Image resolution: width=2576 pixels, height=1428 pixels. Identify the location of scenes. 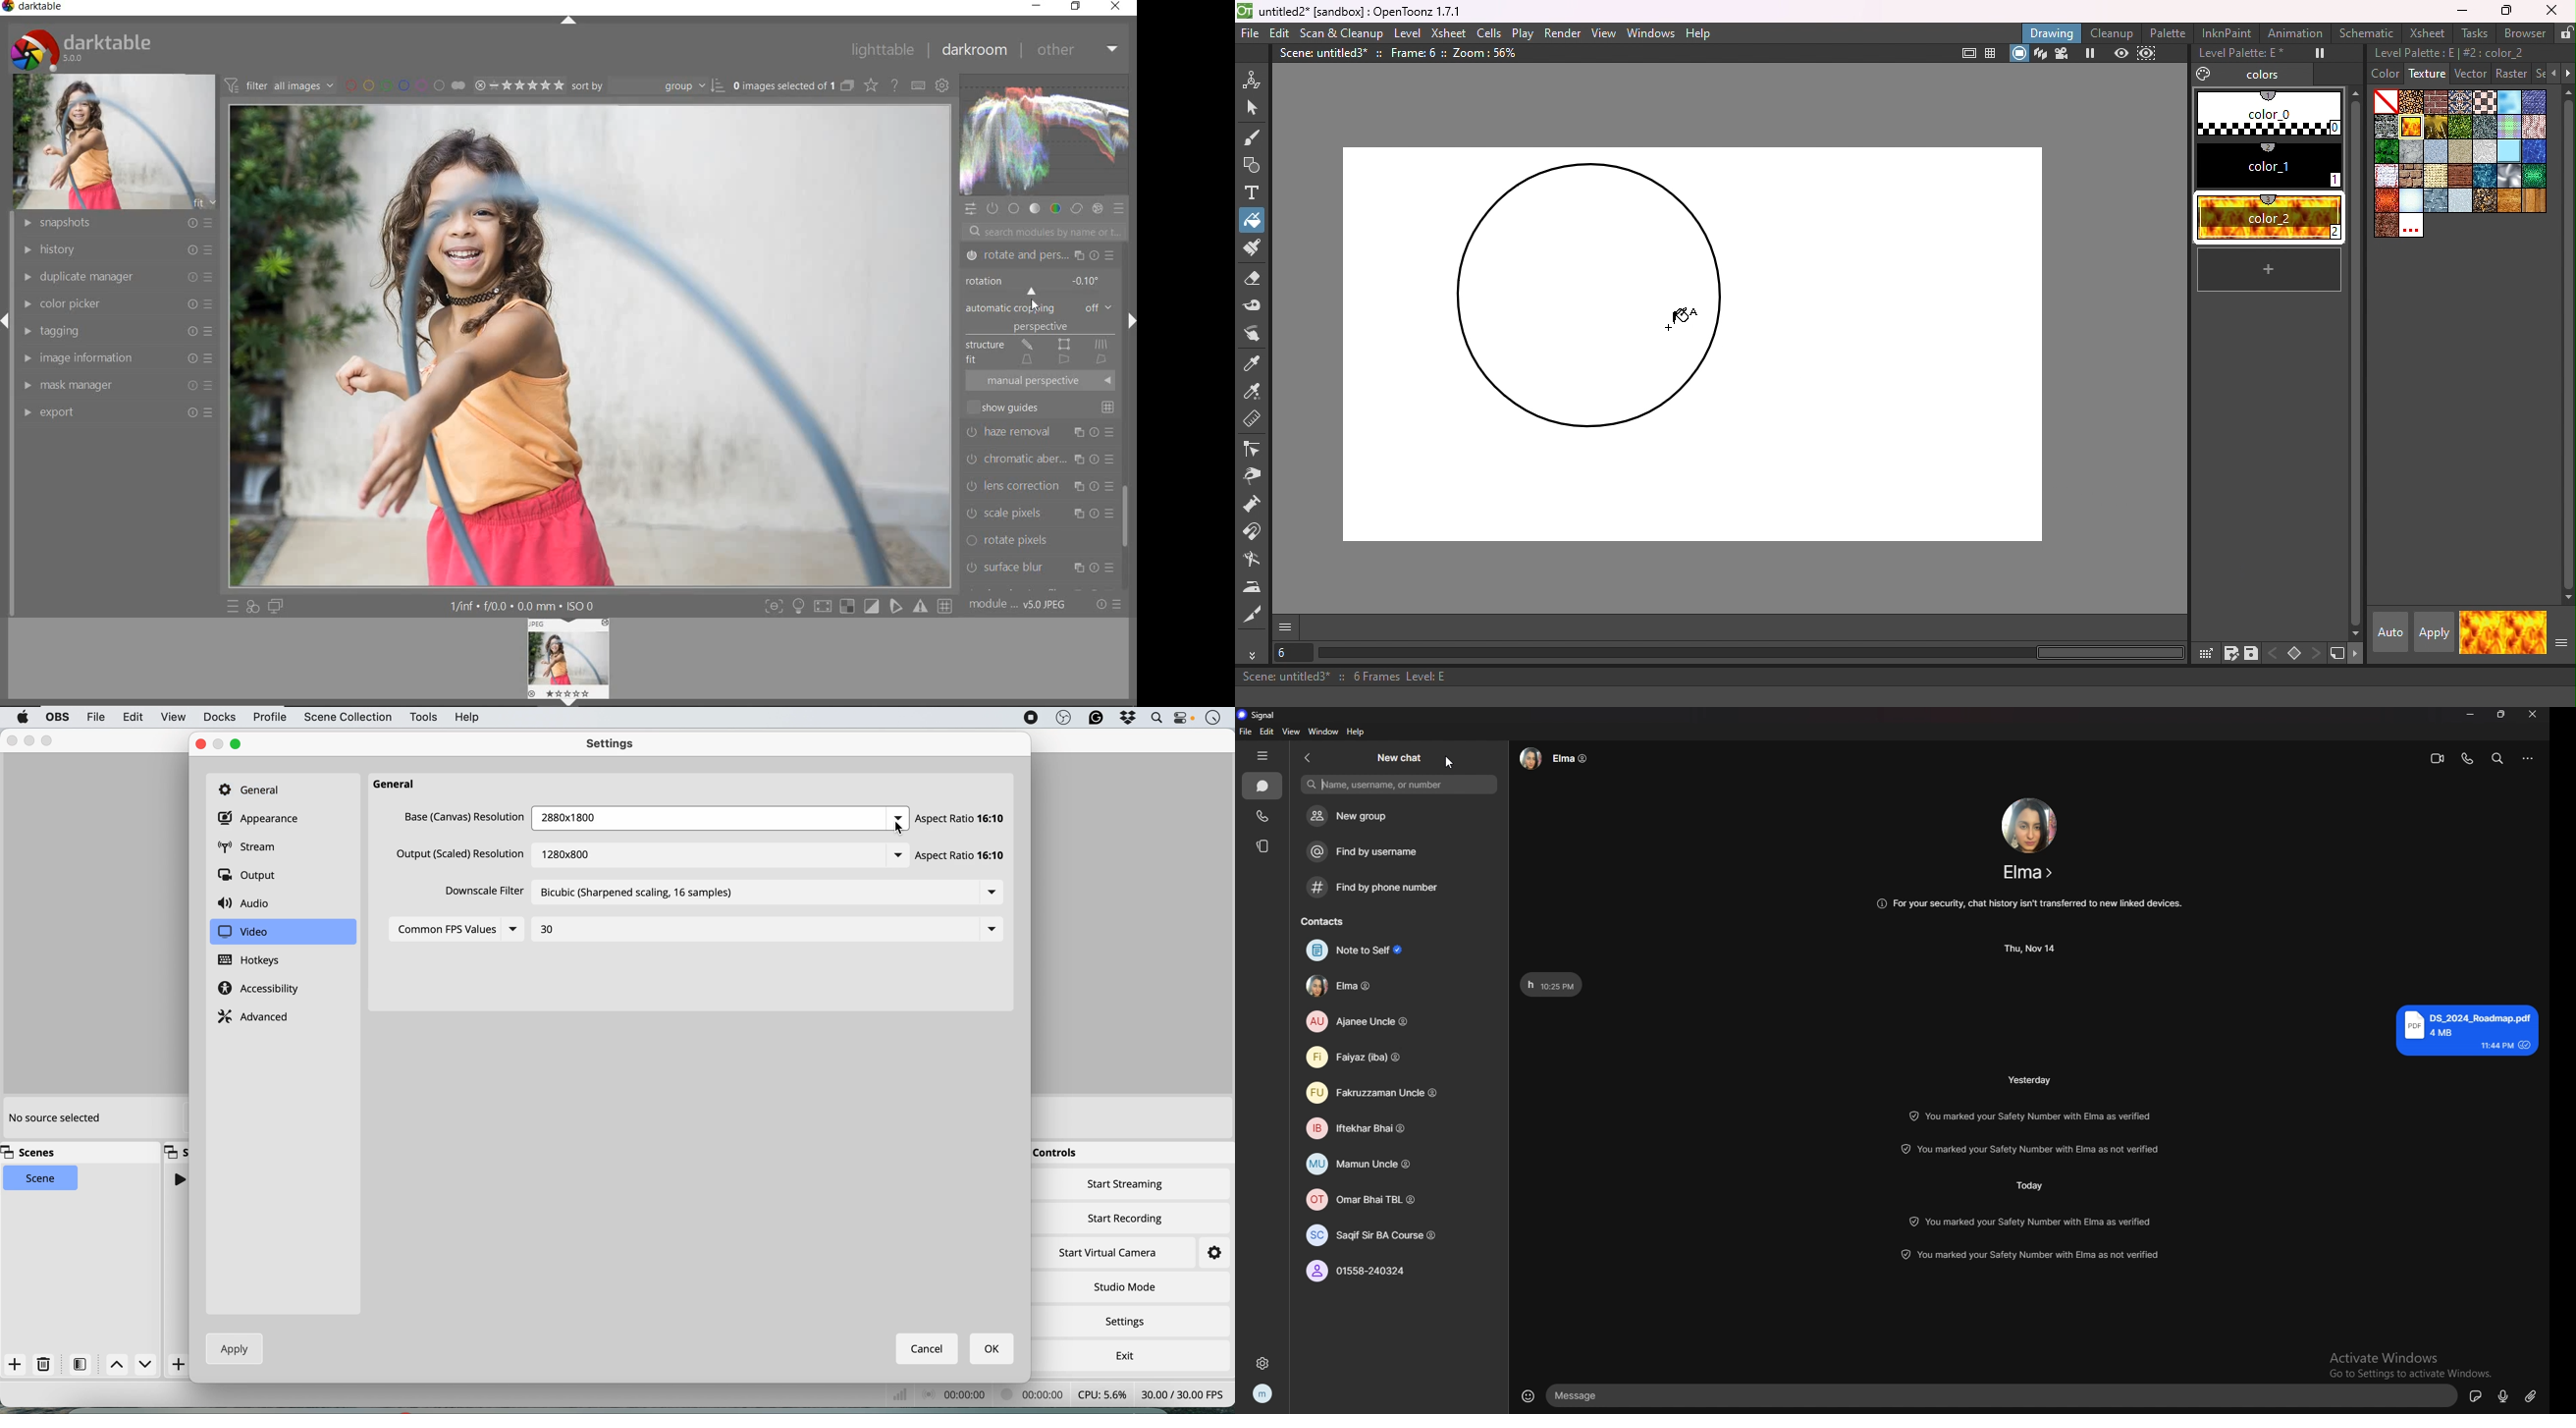
(33, 1153).